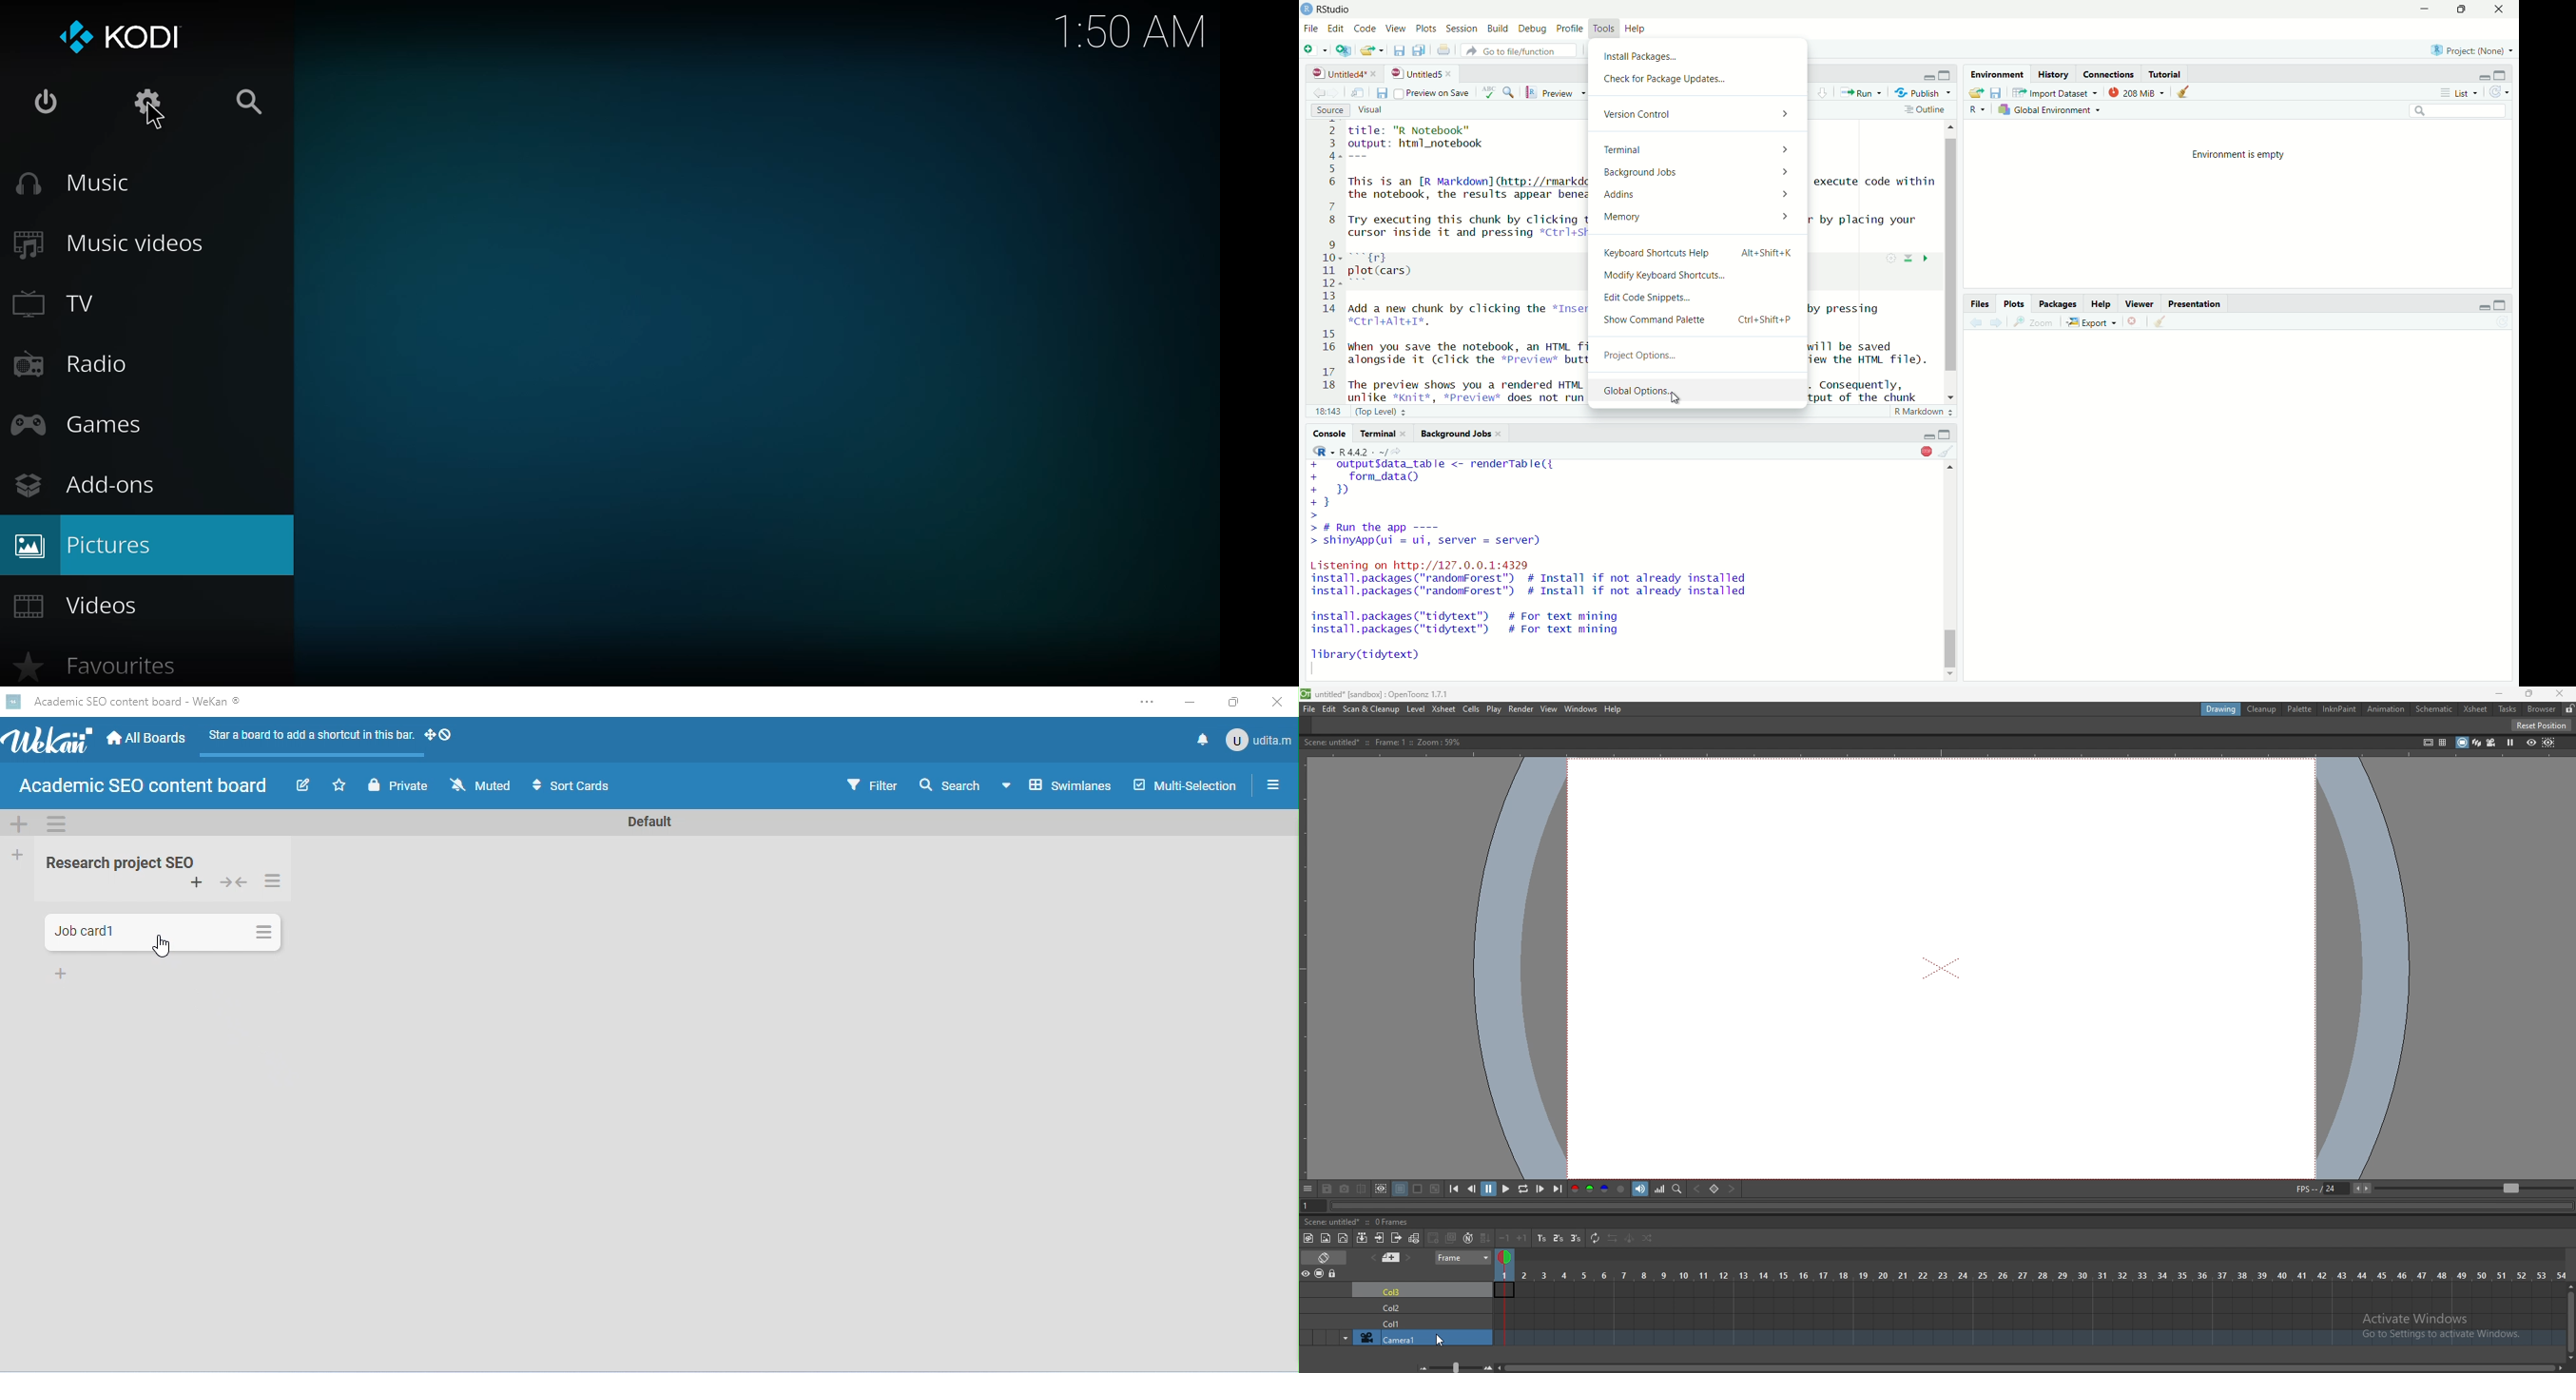  I want to click on Title: 'R Notebook

output: html_notebook

This is an [R Markdown] (http: //rmarkdown.rstudio.com) Notebook. When you execute code within
the notebook, the results appear beneath the code.

Try executing this chunk by clicking the *Run* button within the chunk or by placing your
cursor inside it and pressing *Ctrl+Shift+Enter.
rd zh
plot(cars)

Add a new chunk by clicking the *Insert Chunk* button on the toolbar or by pressing
HCErT+ATE+I%.

when you save the notebook, an HTML file containing the code and output will be saved
alongside it (click the *Previews button or press *Ctrl+shift+k* to preview the HTML file).
The preview shows you a rendered HTML copy of the contents of the editor. Consequently,
unlike *knit*. *pPreview* does not run anv R code chunks. Instead. the output of the chunk, so click(1465, 262).